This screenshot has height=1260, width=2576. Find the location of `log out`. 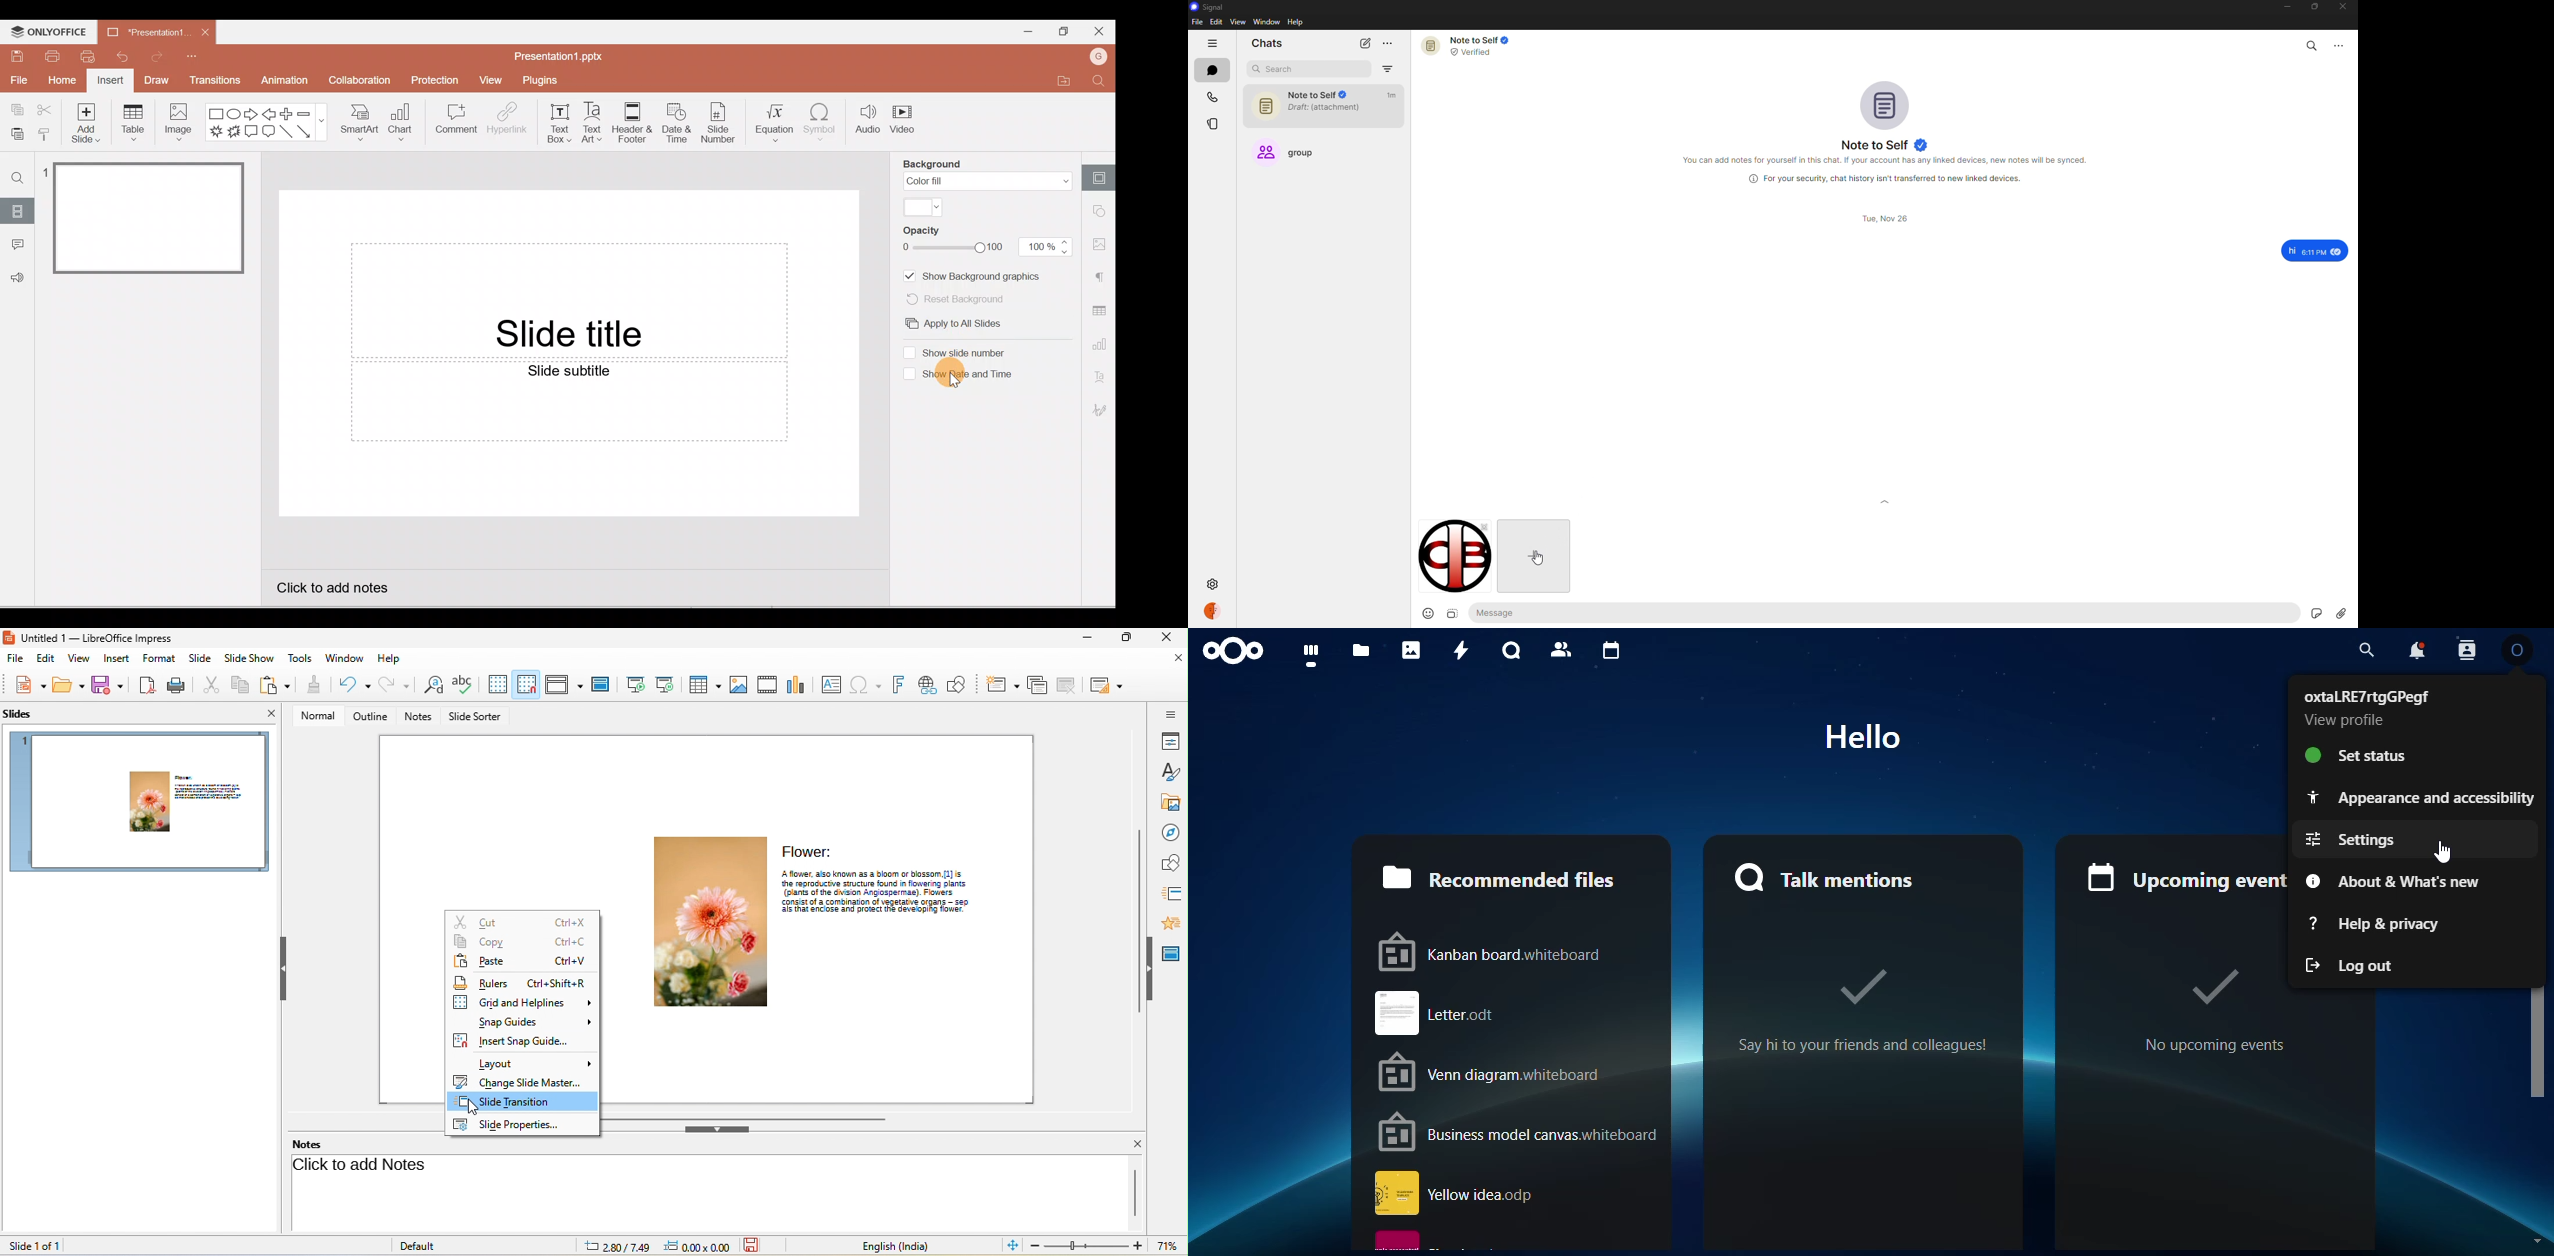

log out is located at coordinates (2416, 965).